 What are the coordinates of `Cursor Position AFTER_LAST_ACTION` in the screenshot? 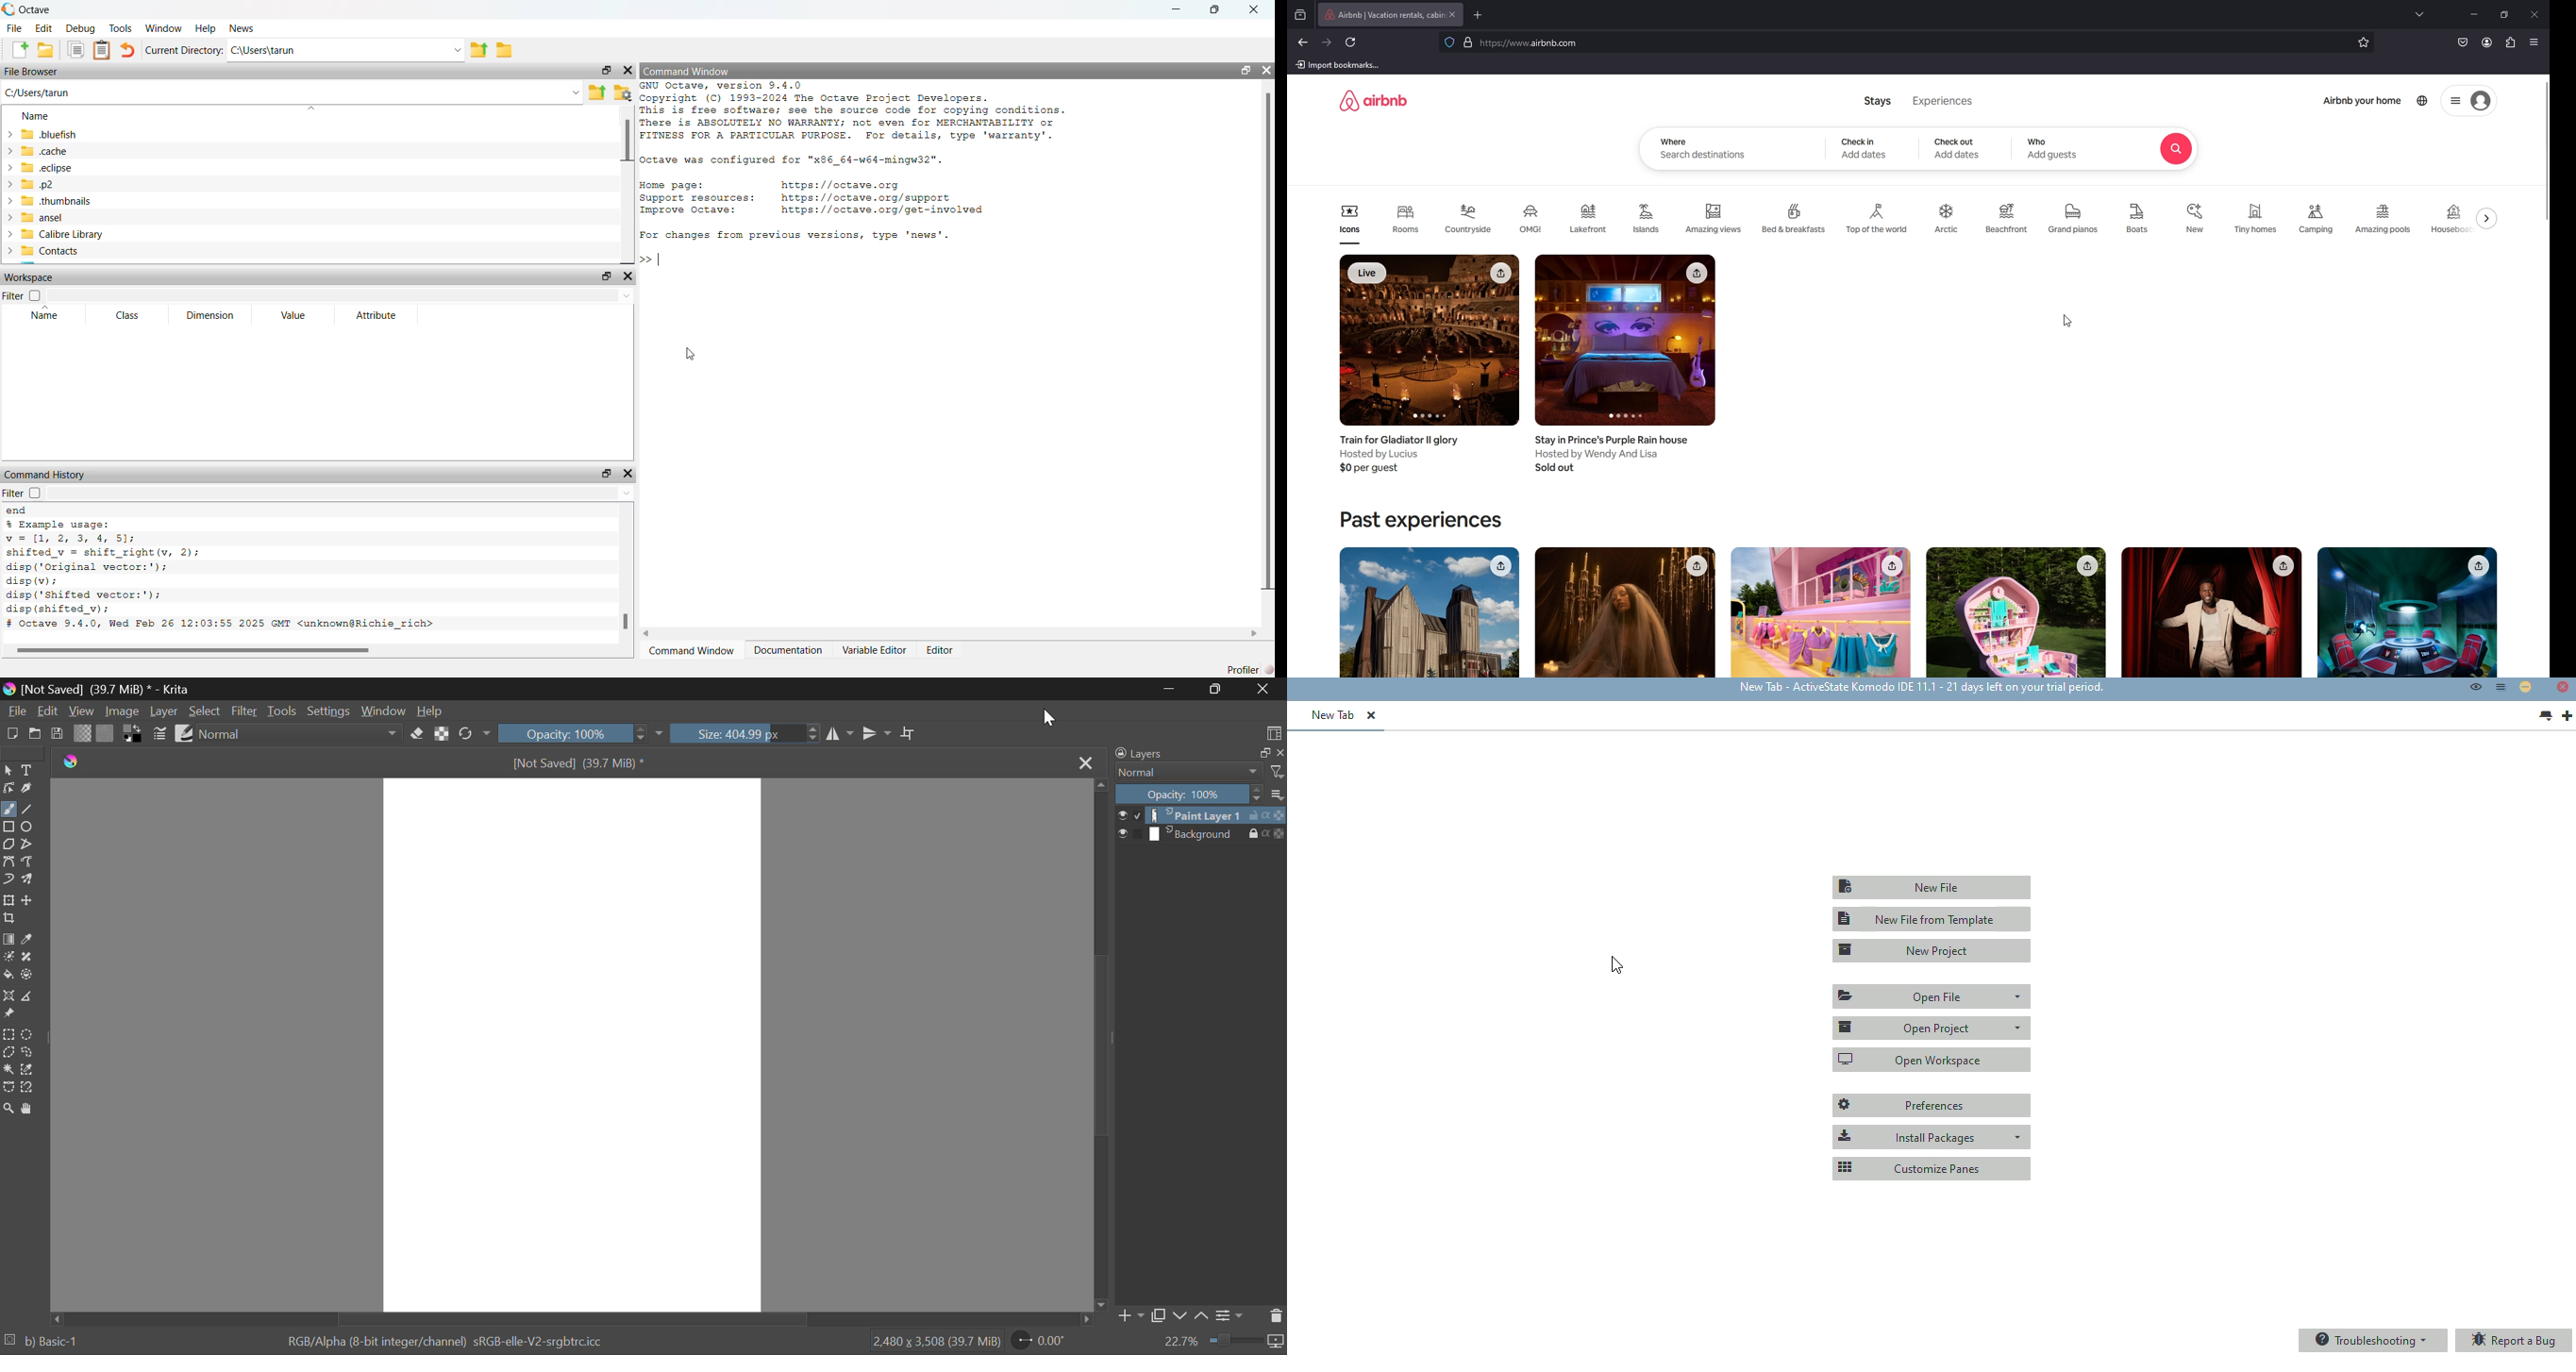 It's located at (1050, 719).